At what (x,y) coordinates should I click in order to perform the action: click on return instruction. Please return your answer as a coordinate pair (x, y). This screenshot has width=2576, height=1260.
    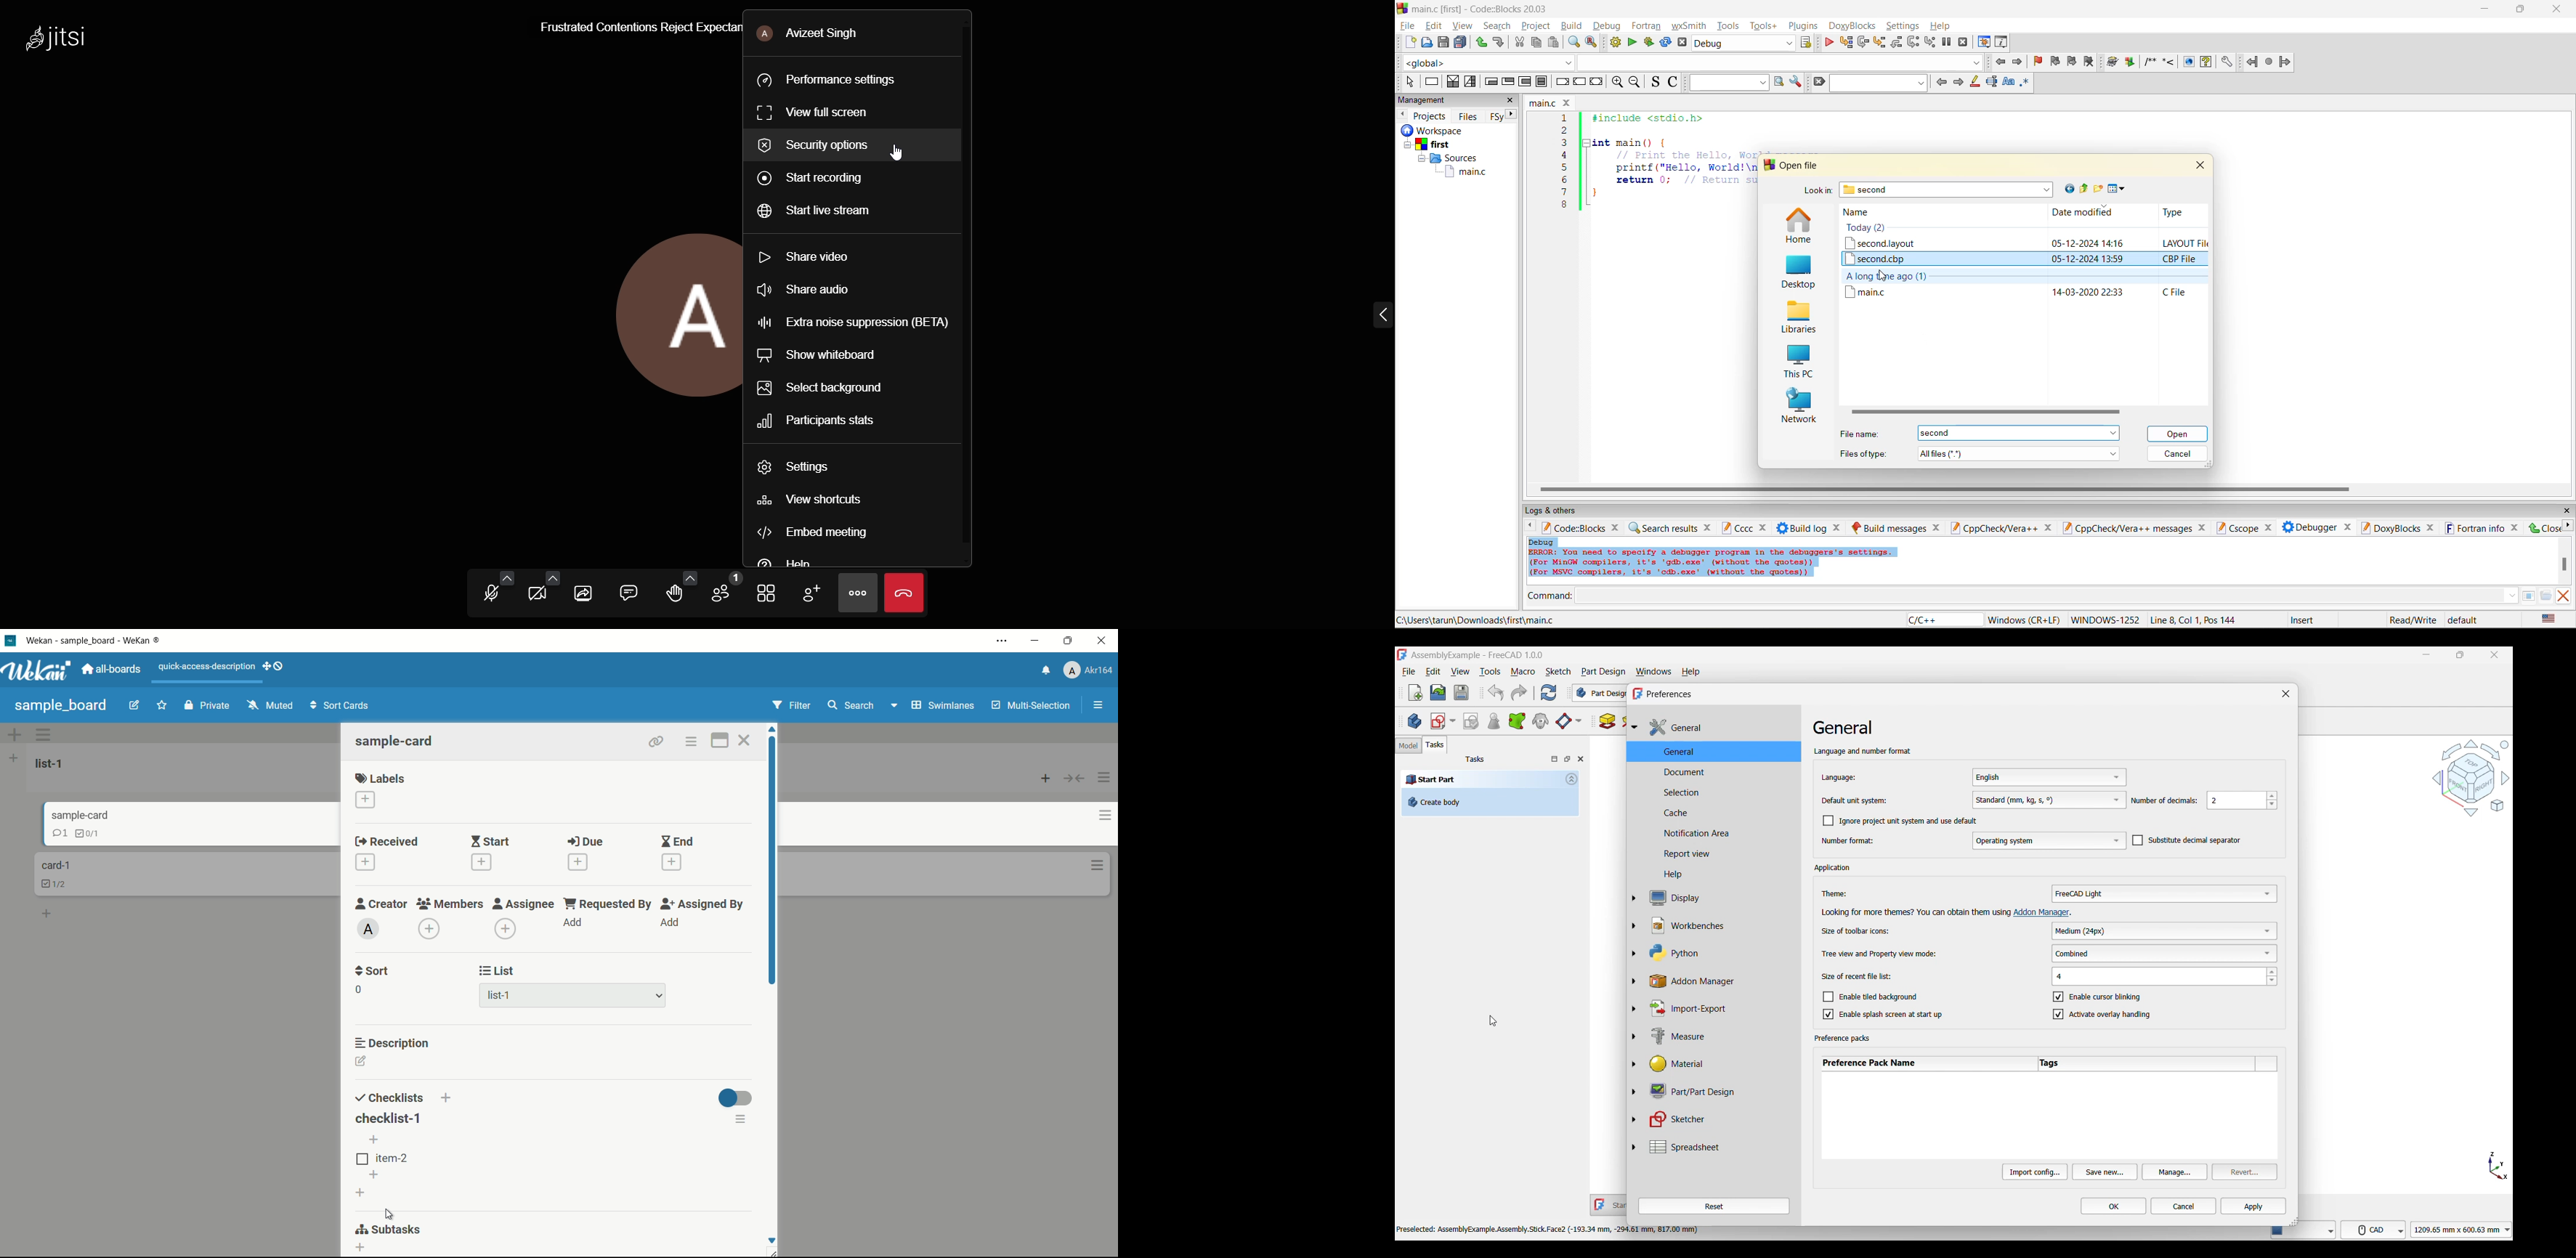
    Looking at the image, I should click on (1597, 82).